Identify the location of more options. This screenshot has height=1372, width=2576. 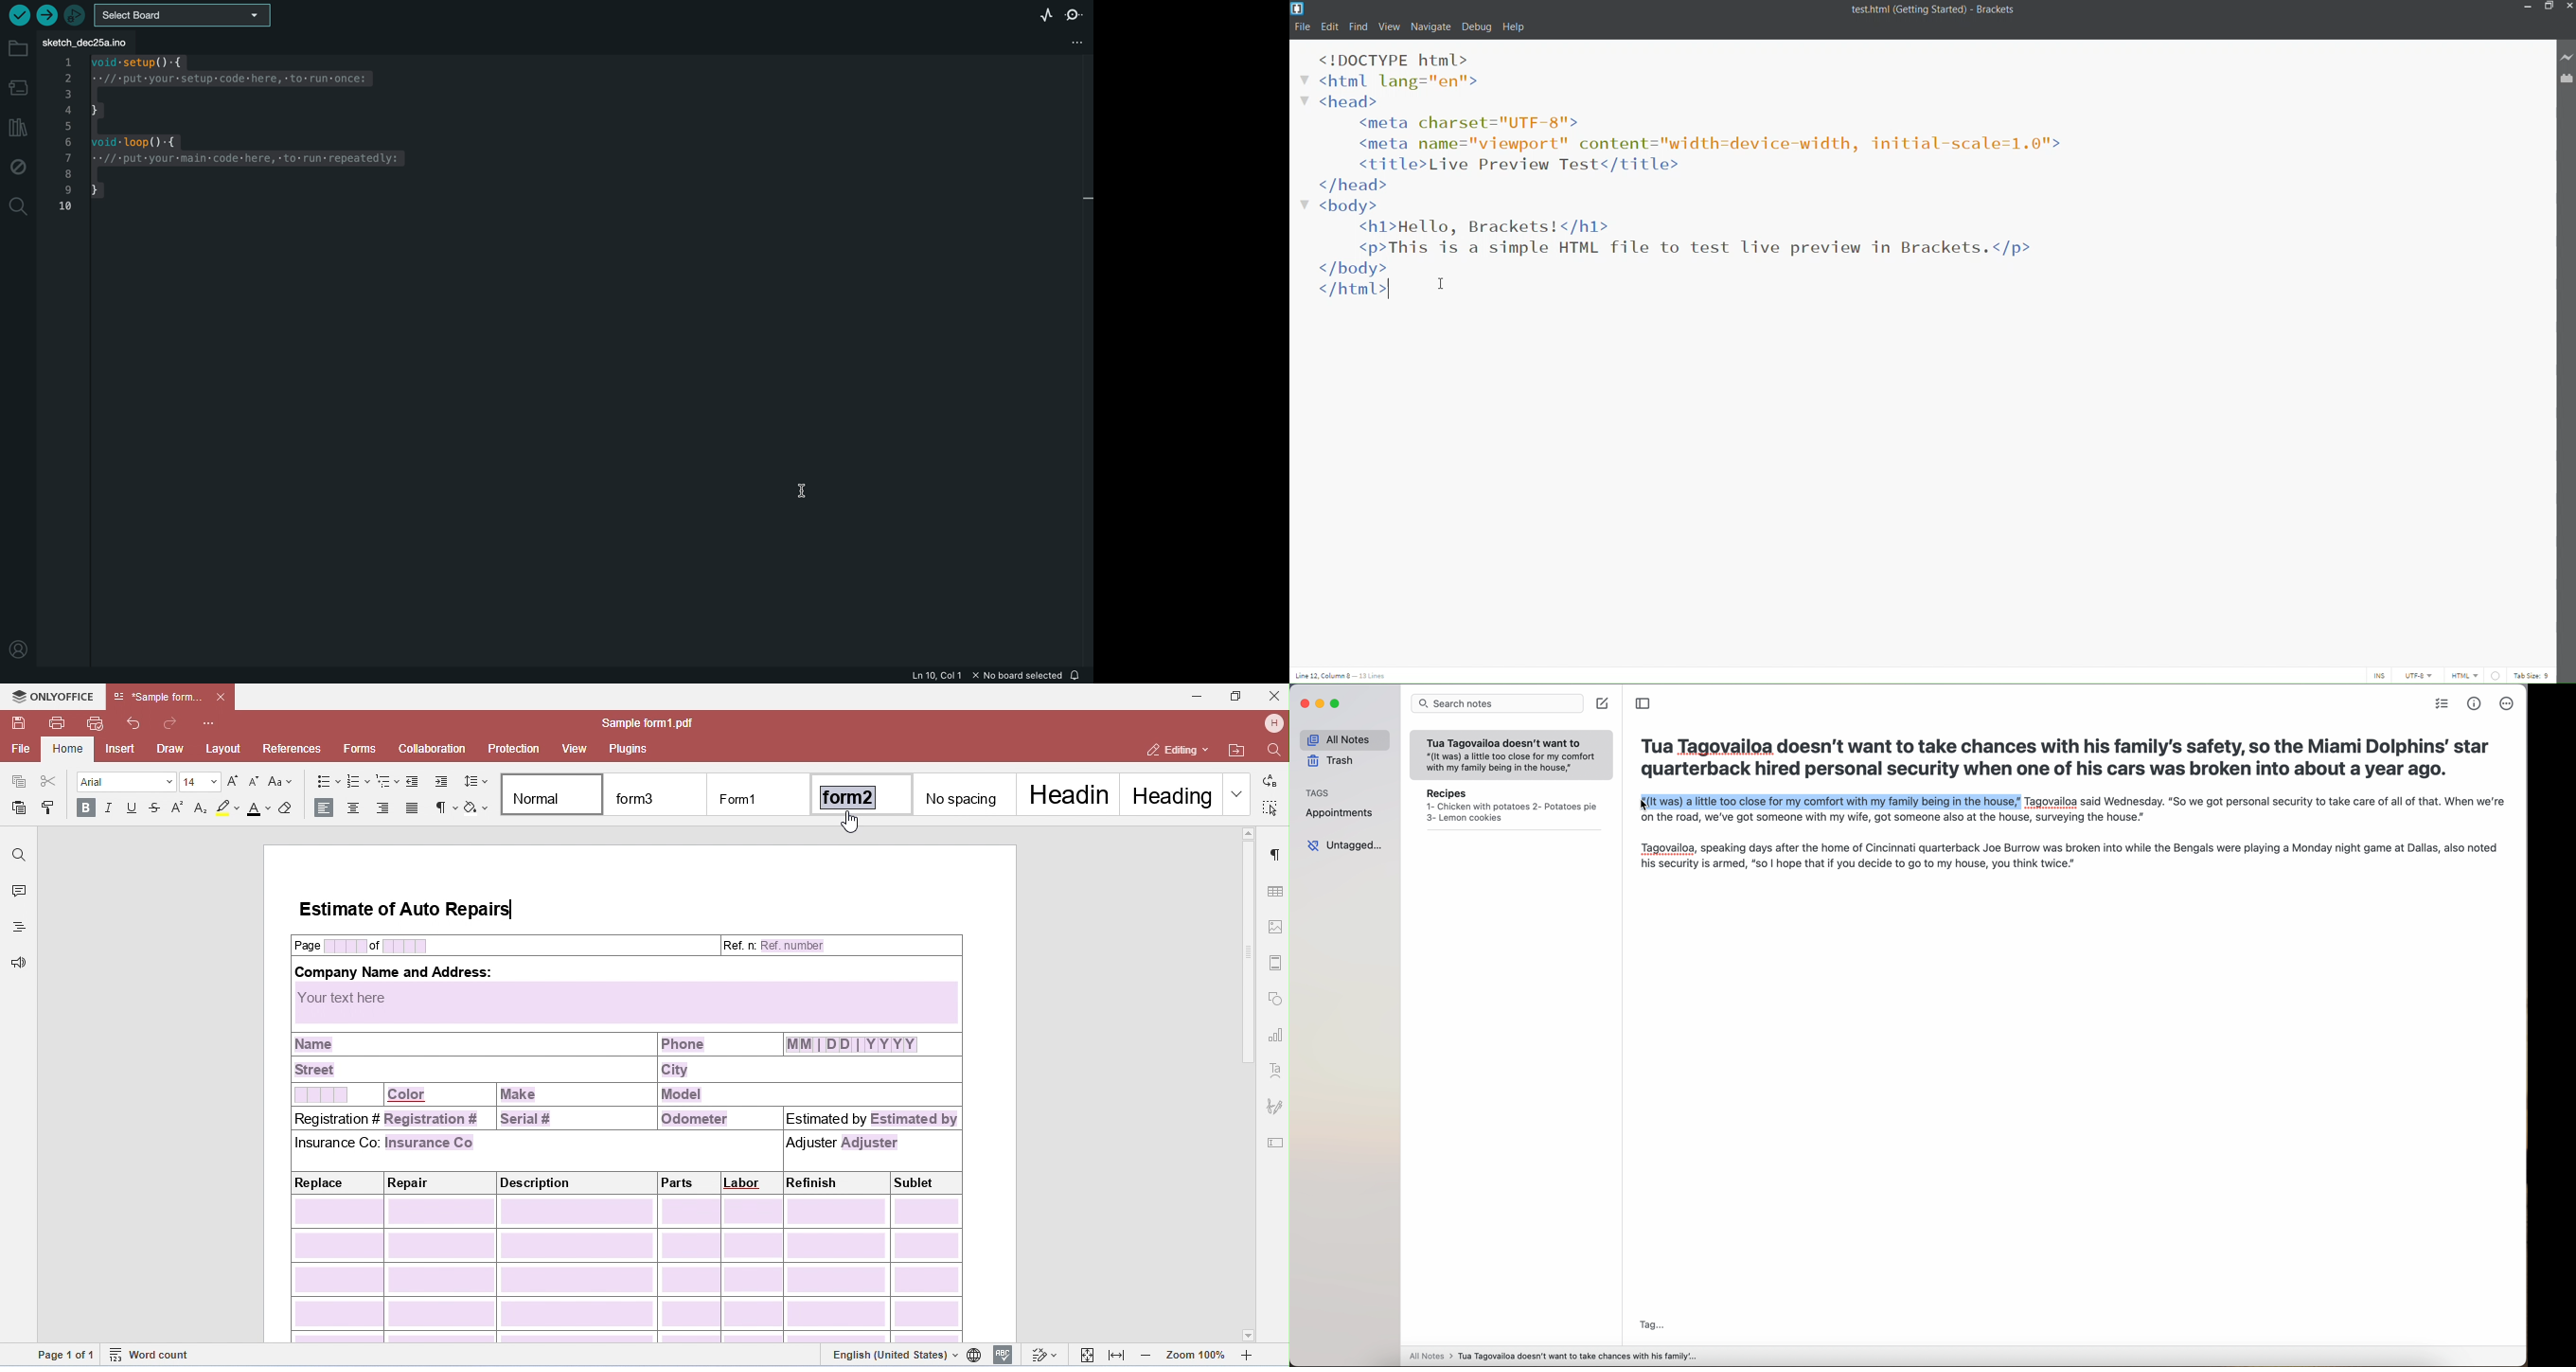
(2508, 703).